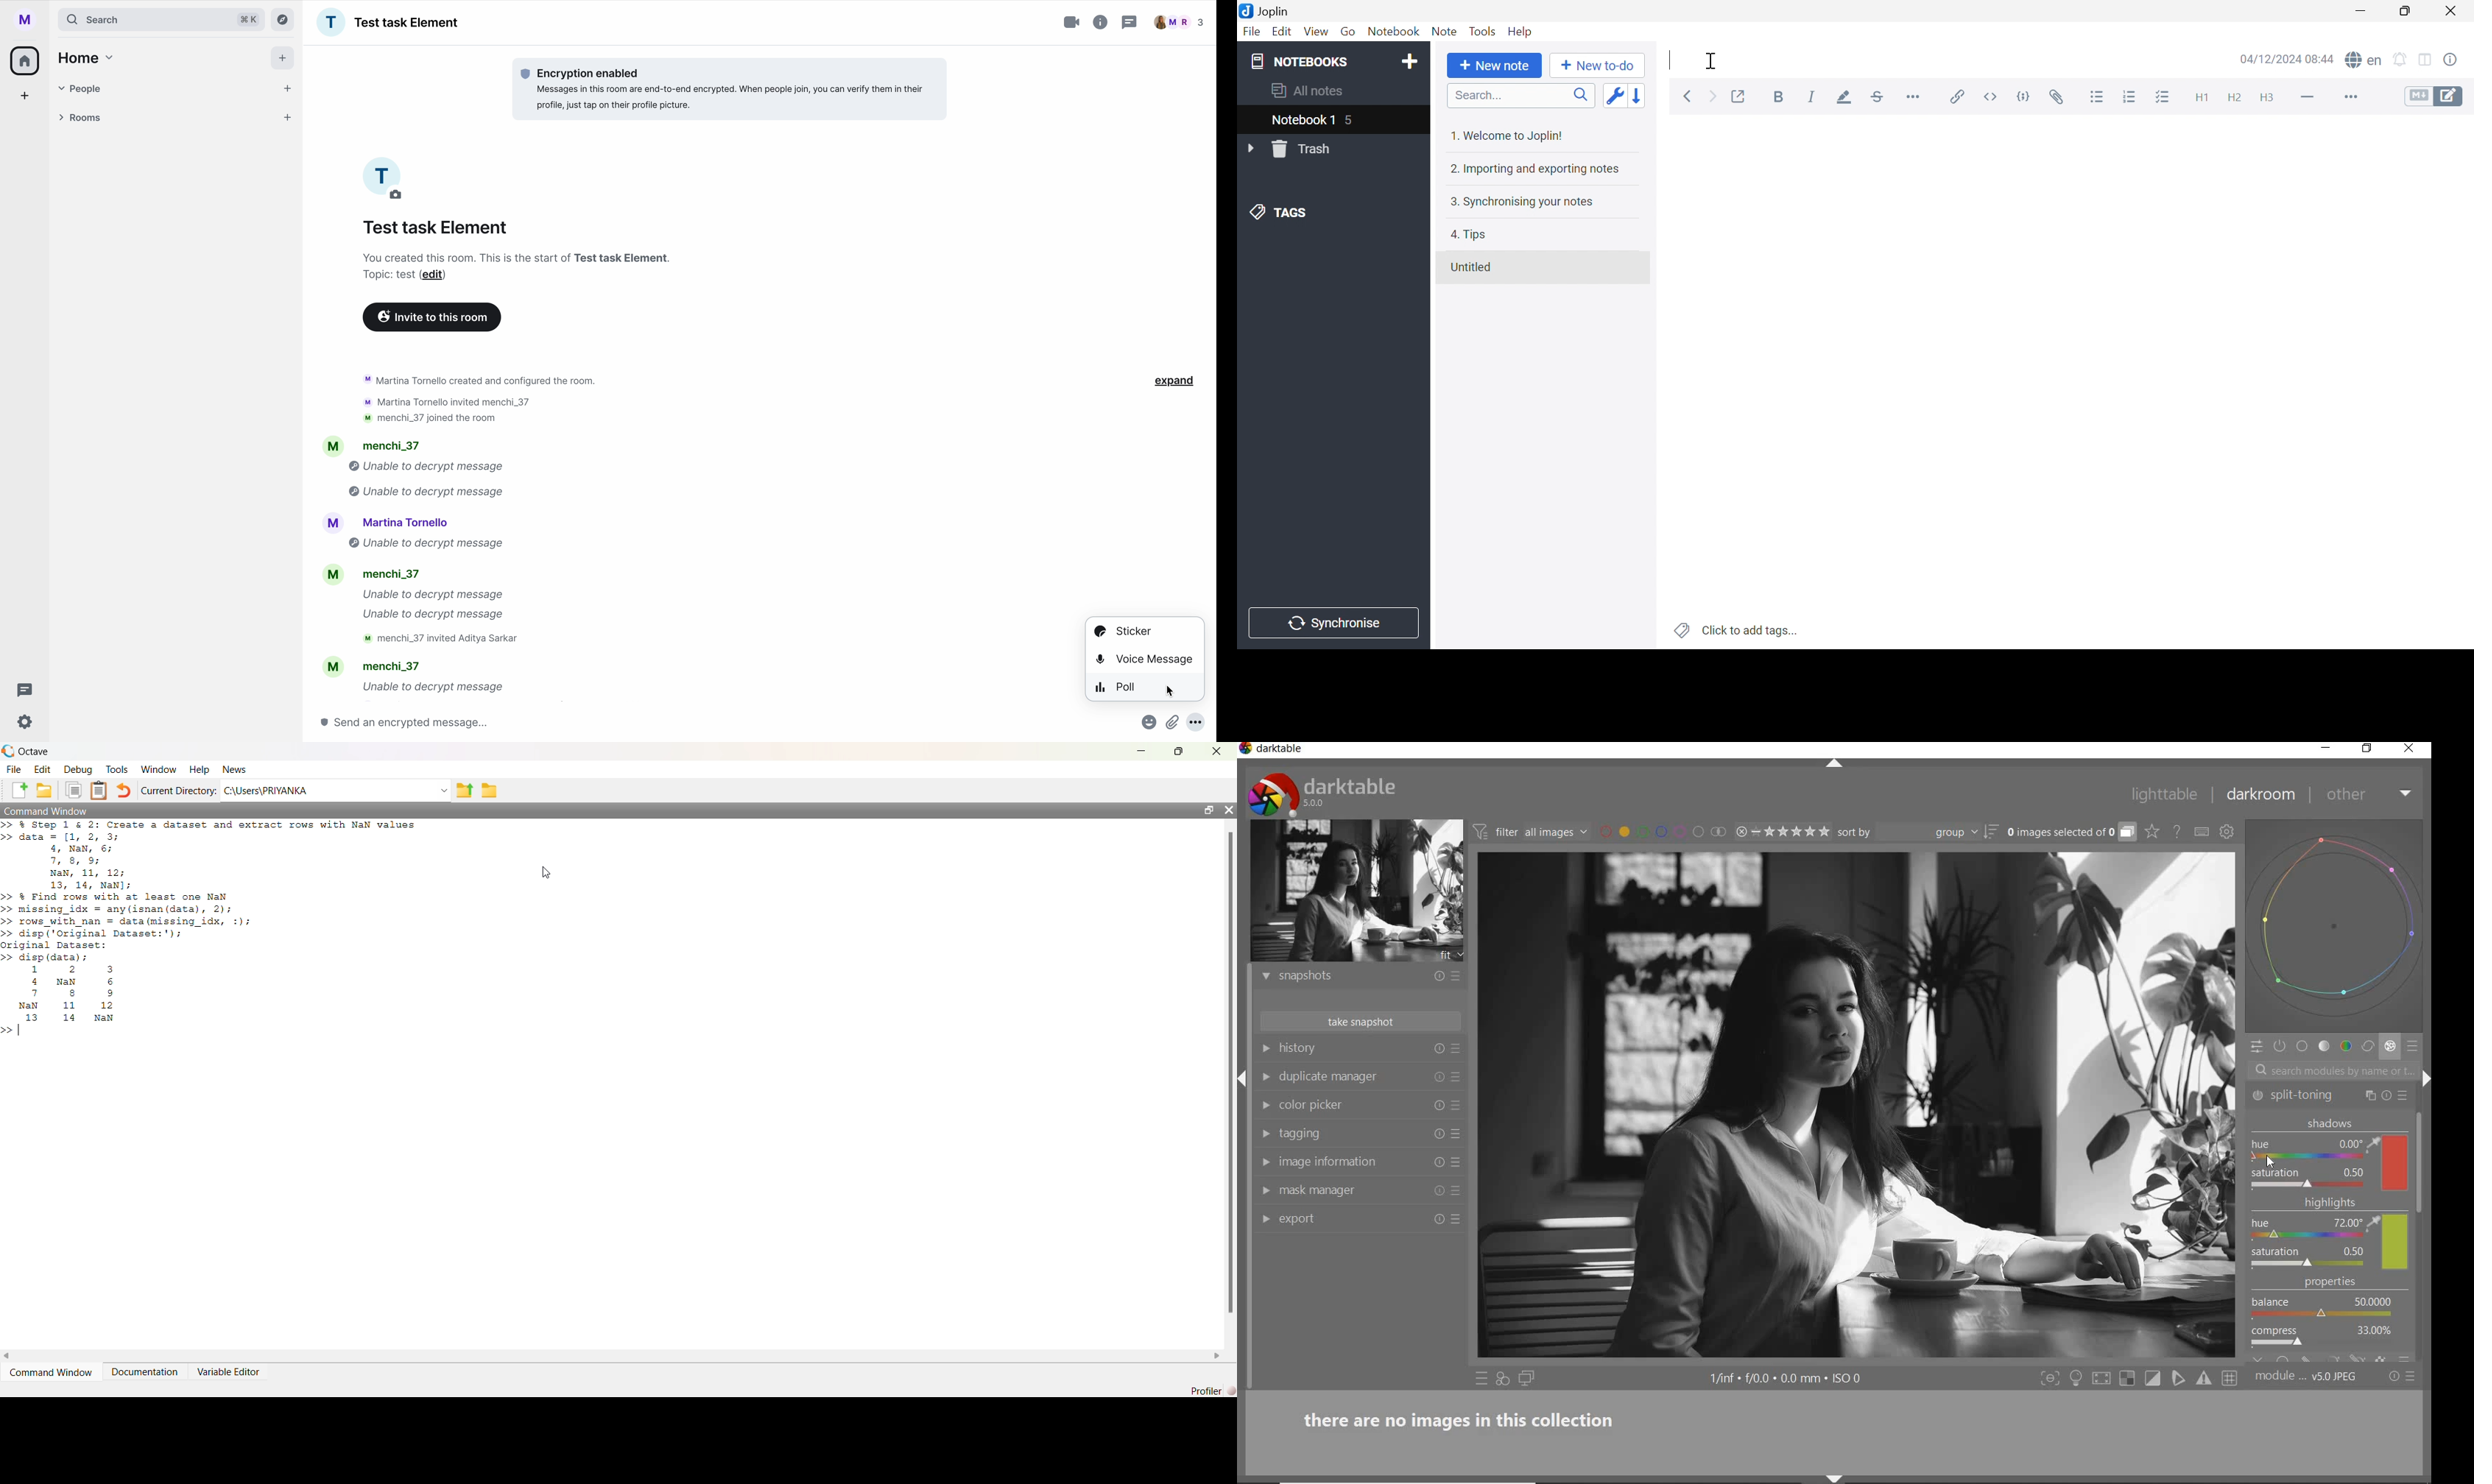  Describe the element at coordinates (1438, 1193) in the screenshot. I see `reset` at that location.